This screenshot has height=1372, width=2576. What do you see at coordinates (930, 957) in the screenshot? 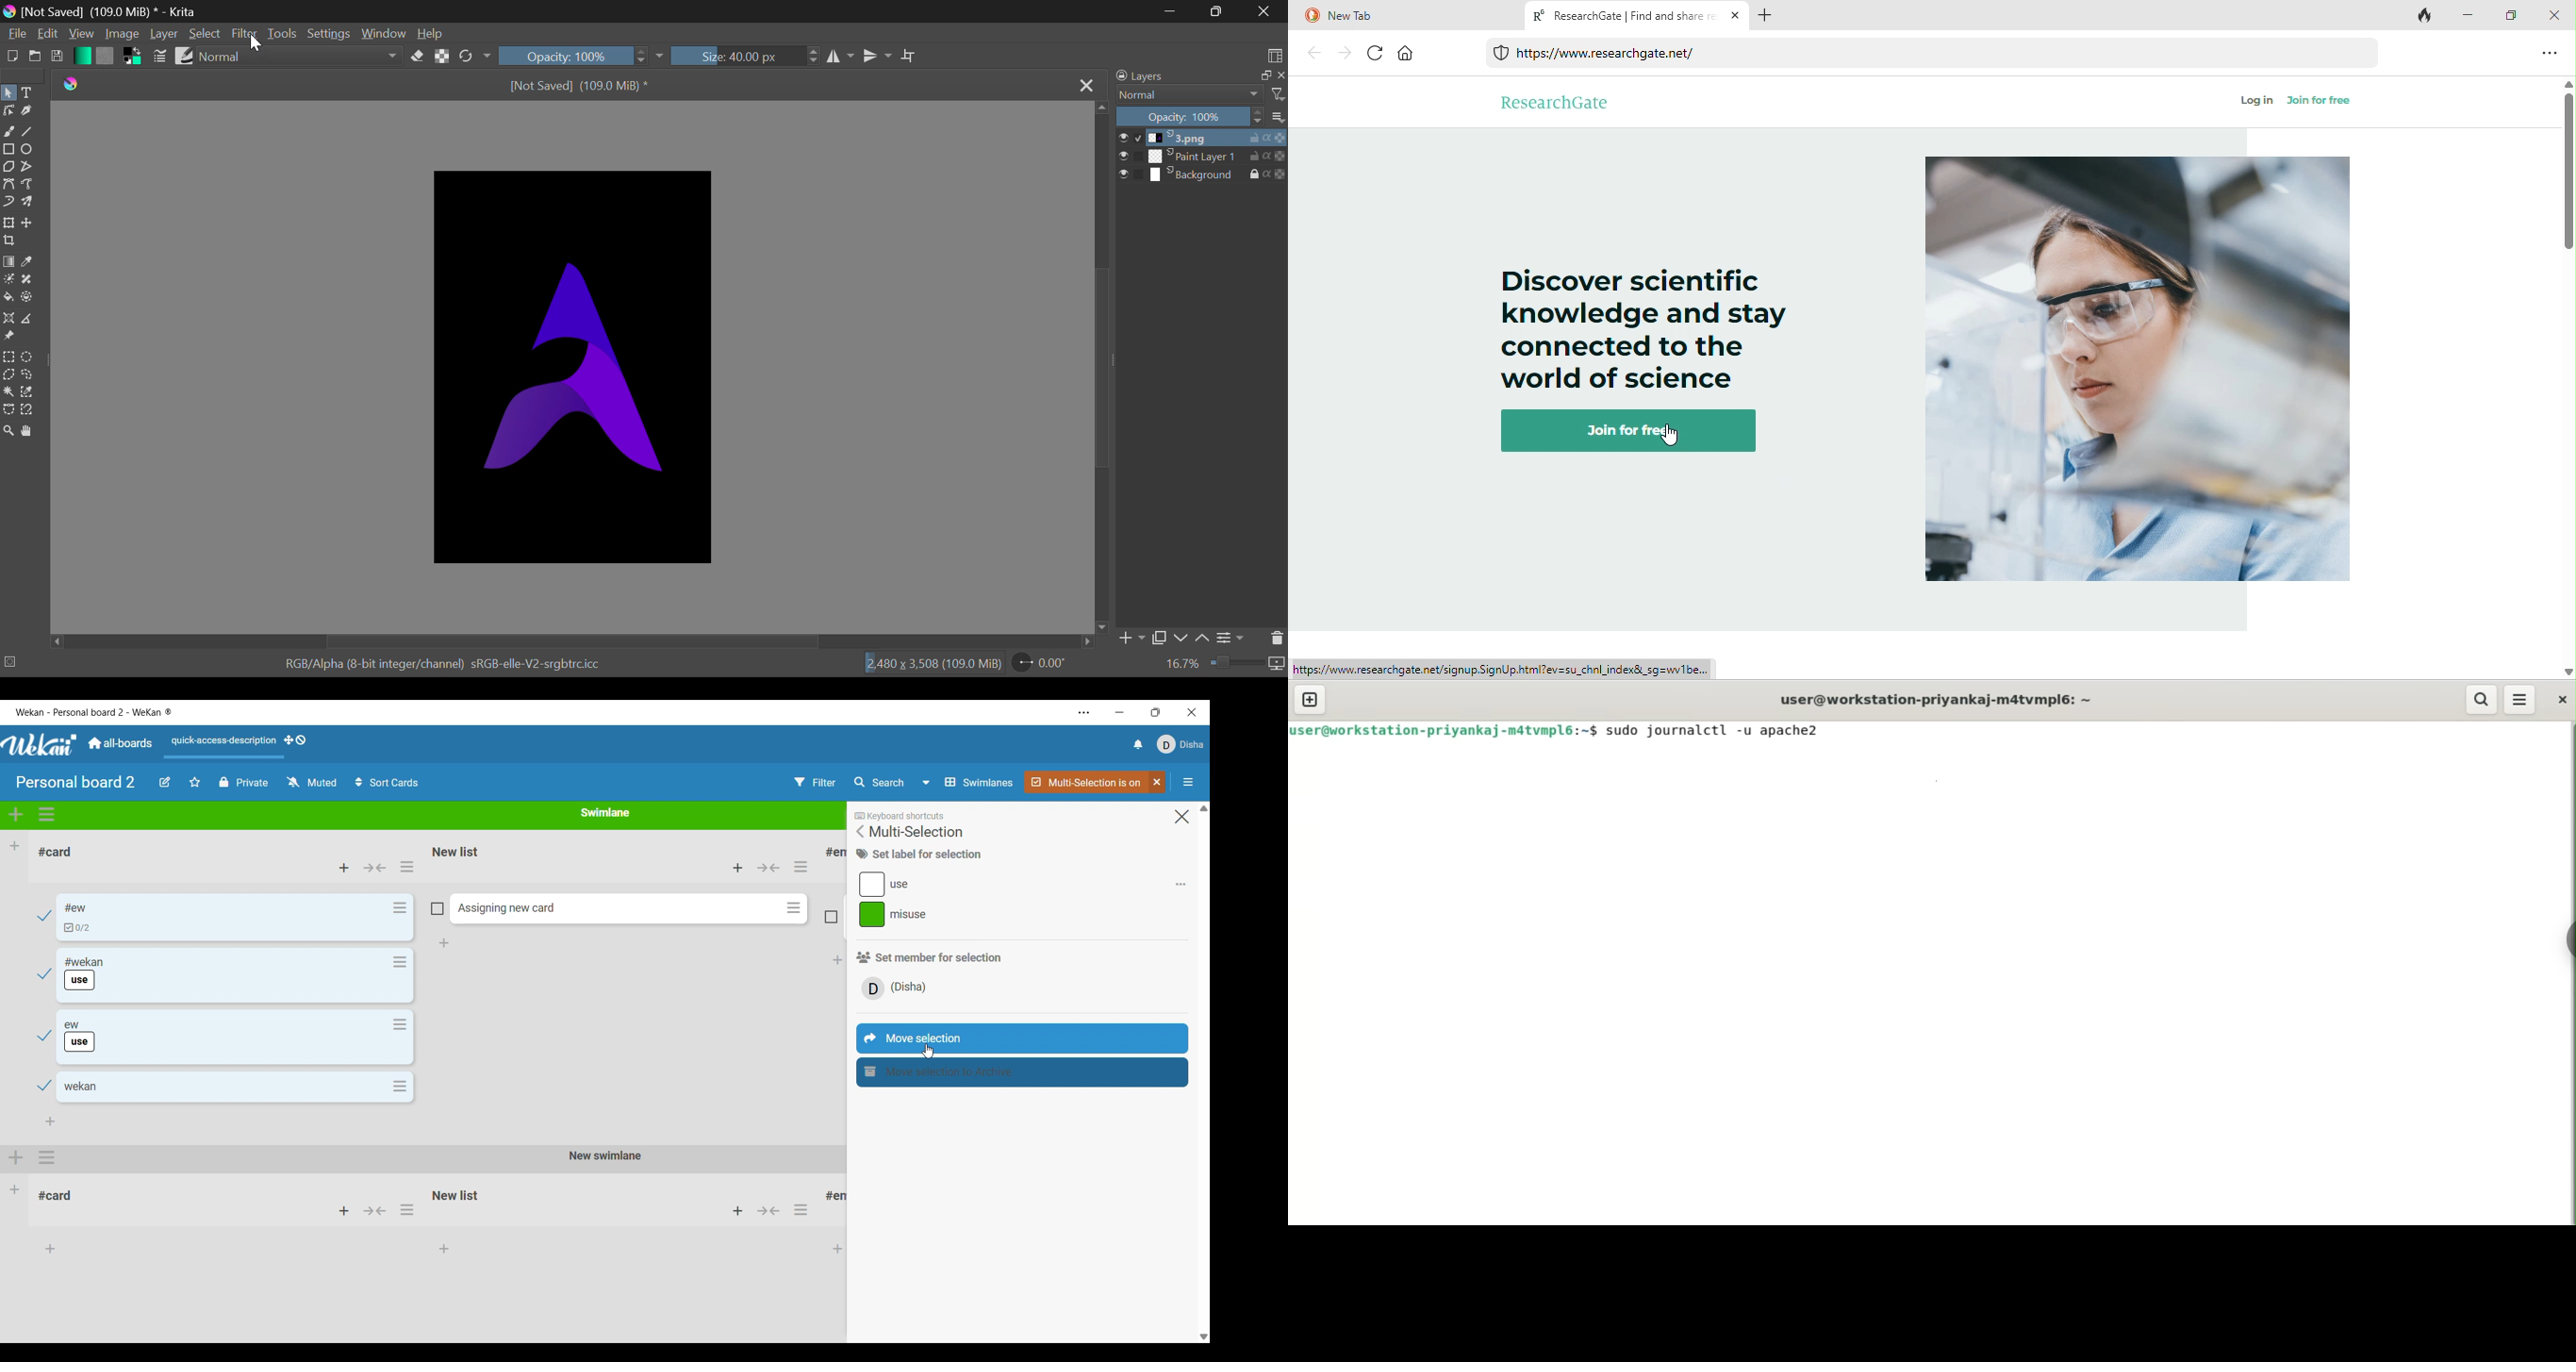
I see `Section title` at bounding box center [930, 957].